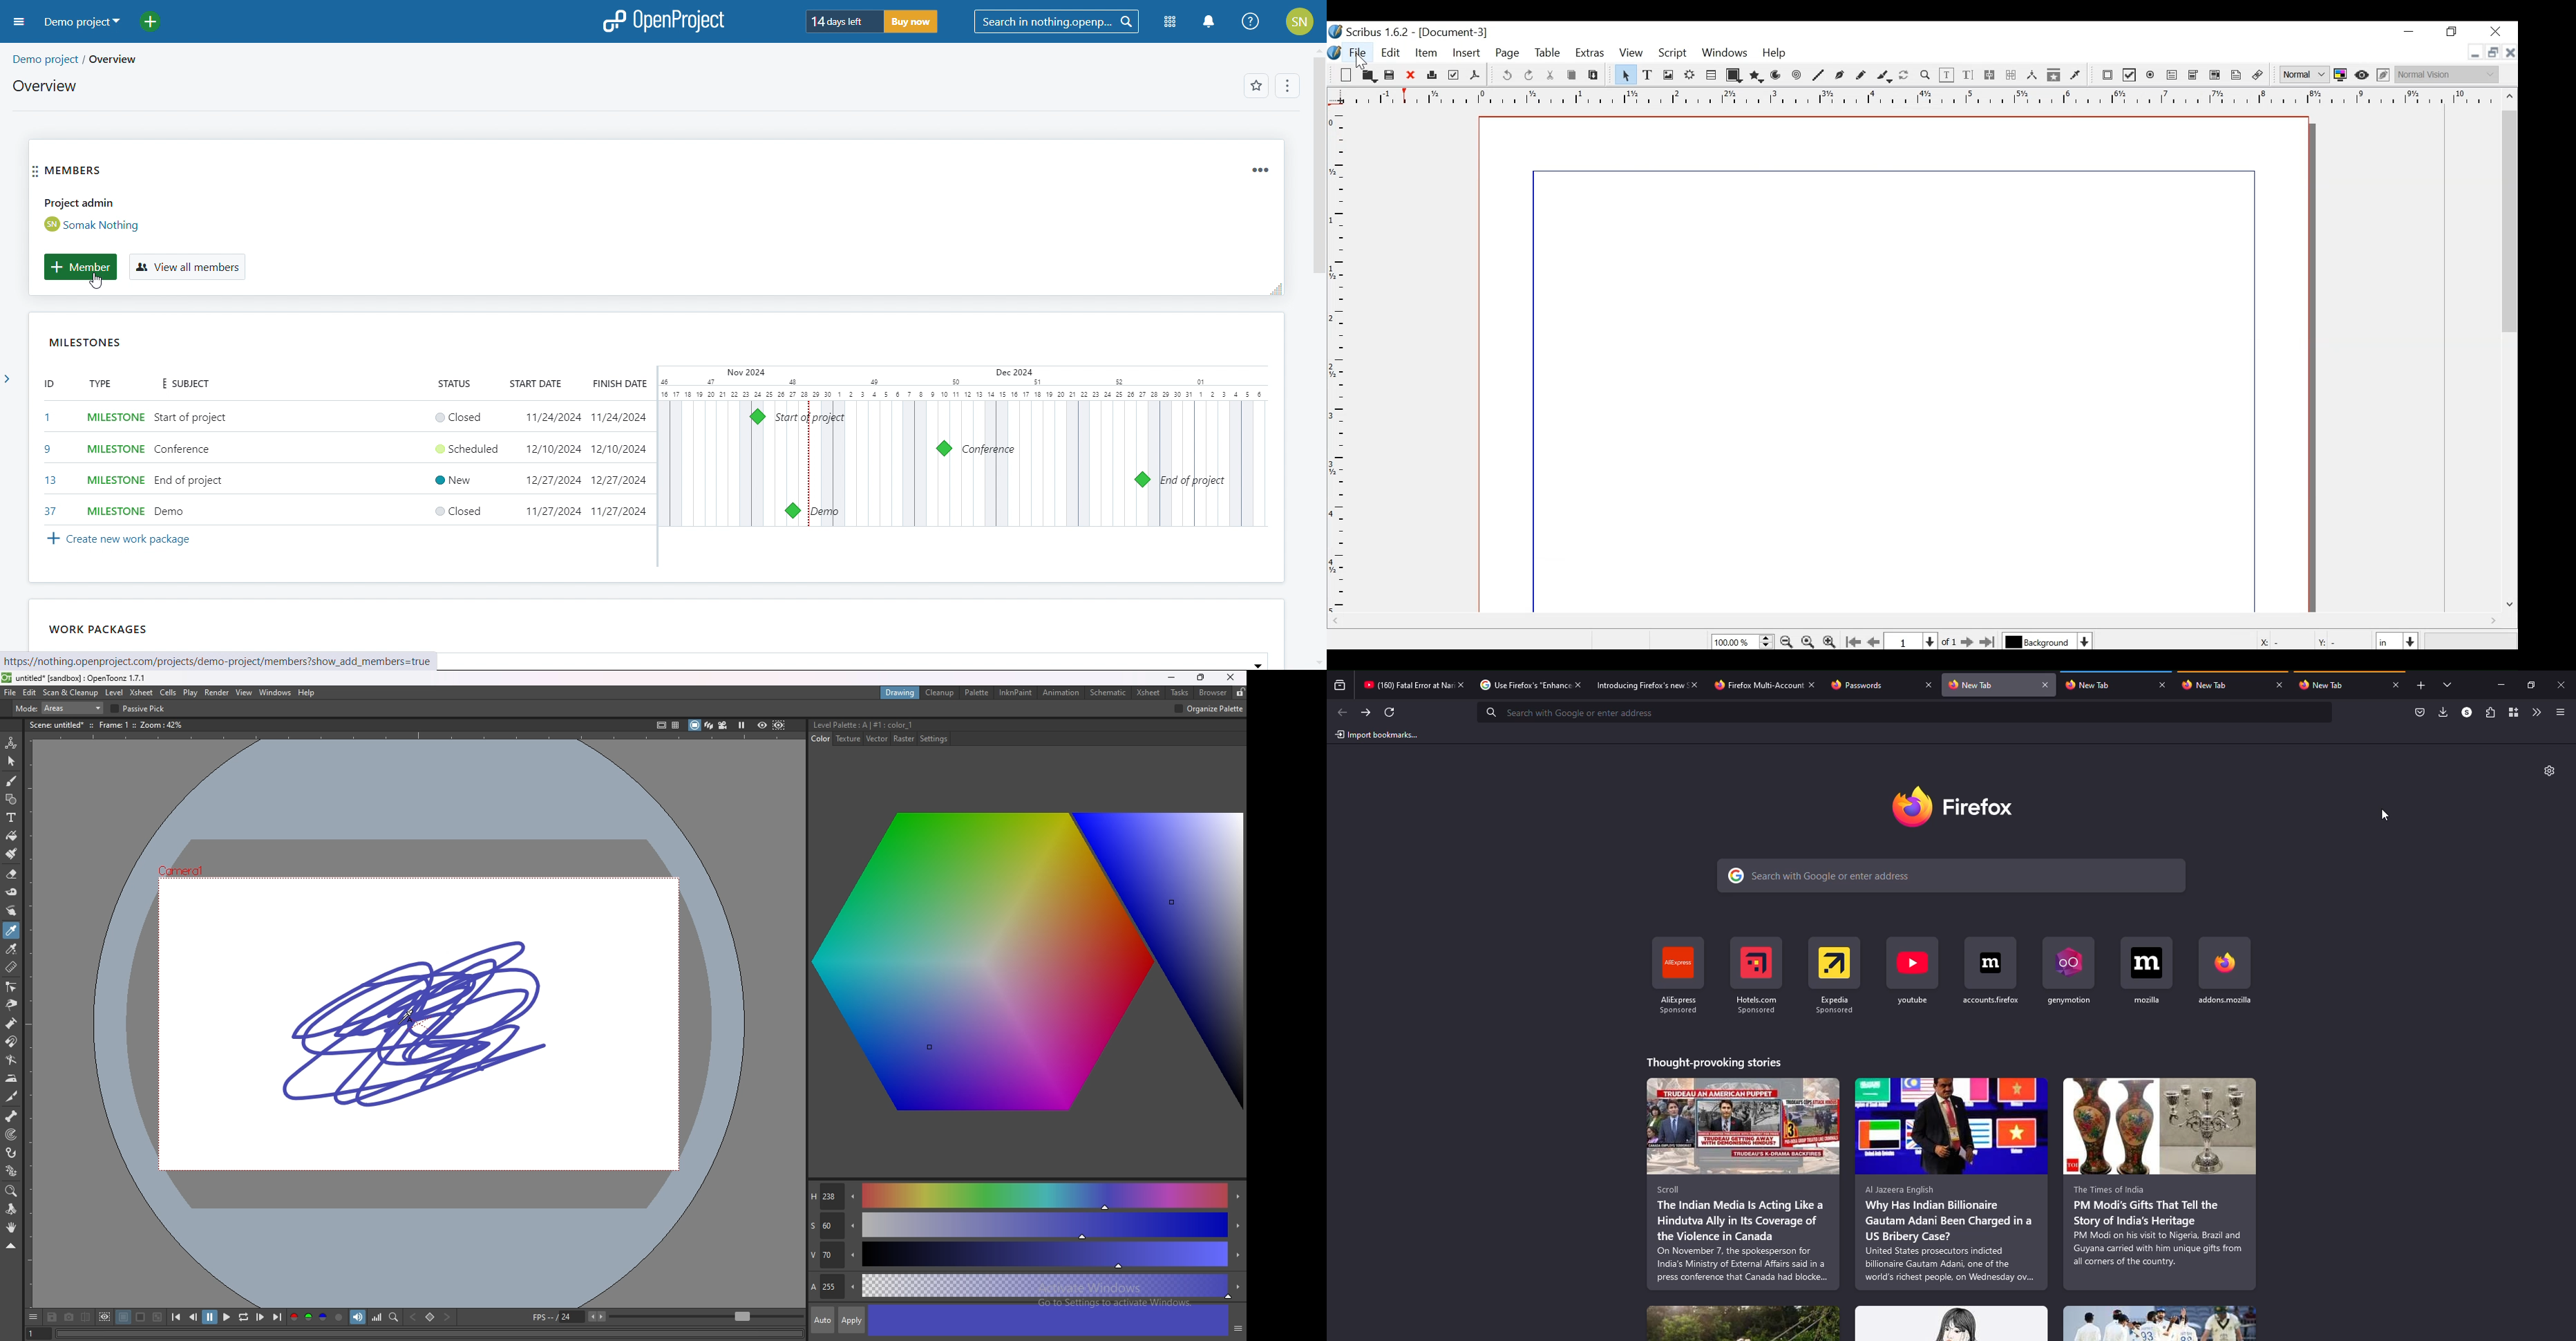 The width and height of the screenshot is (2576, 1344). Describe the element at coordinates (1952, 1323) in the screenshot. I see `stories` at that location.